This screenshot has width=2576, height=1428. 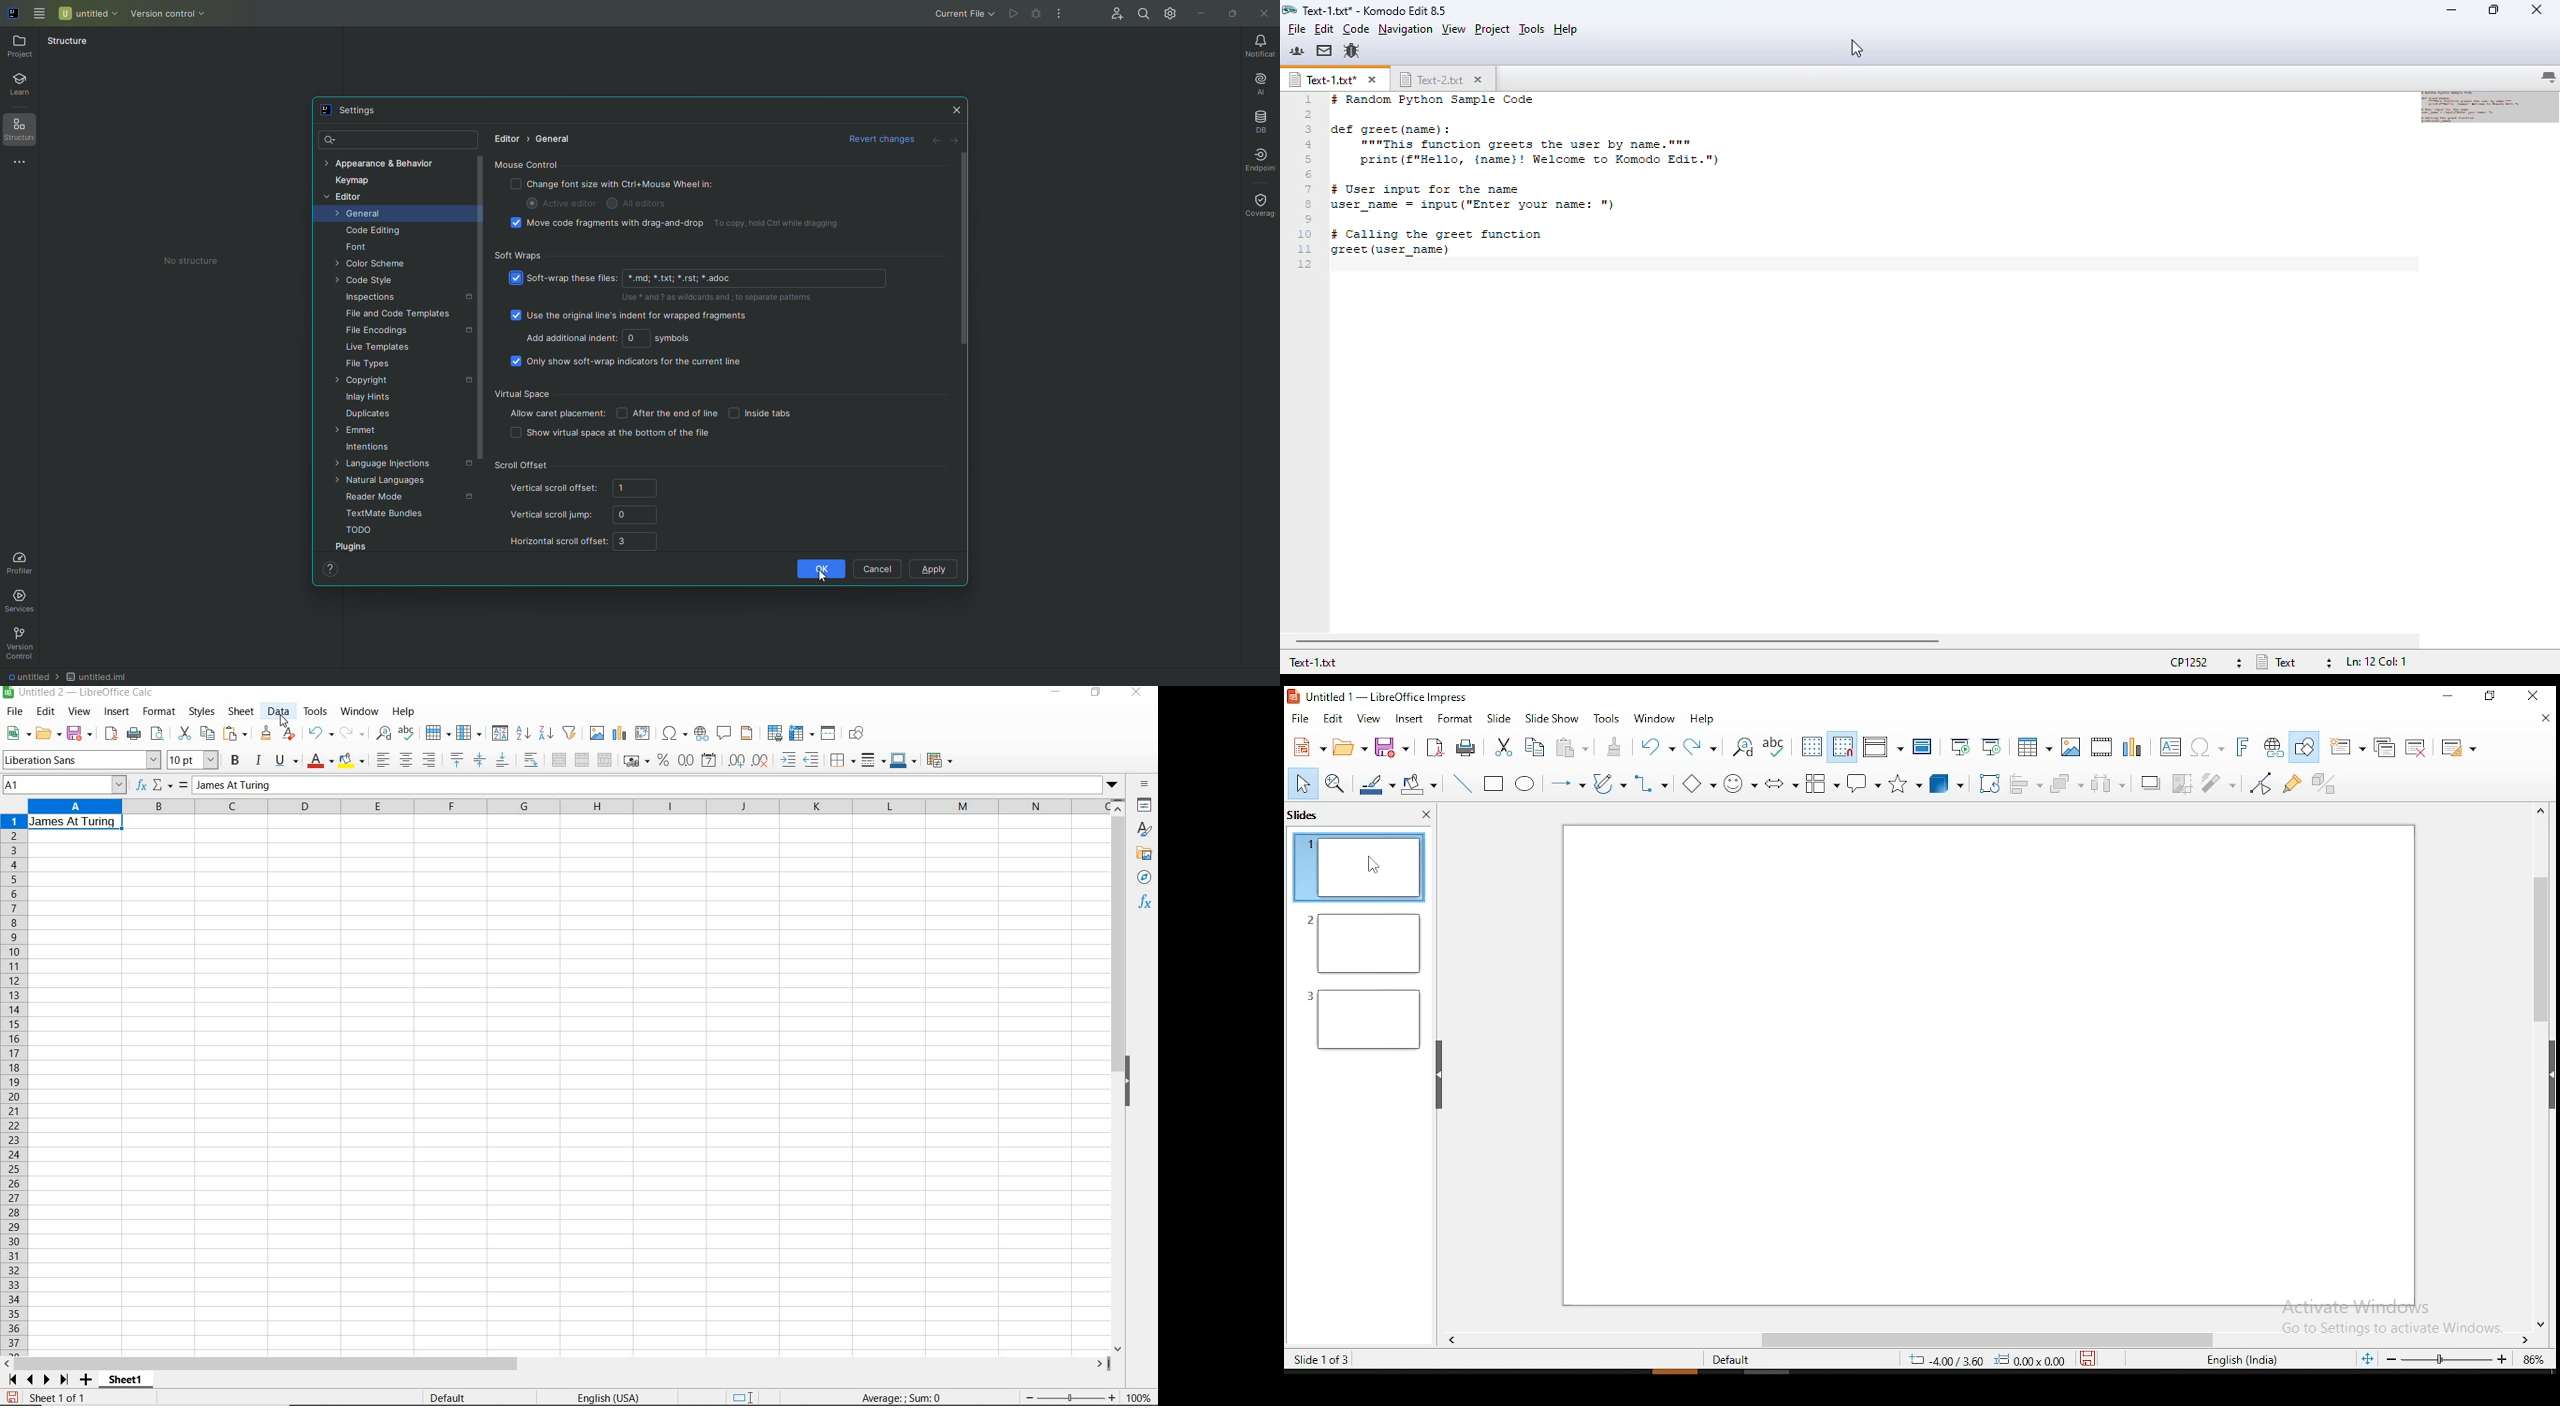 What do you see at coordinates (207, 734) in the screenshot?
I see `copy` at bounding box center [207, 734].